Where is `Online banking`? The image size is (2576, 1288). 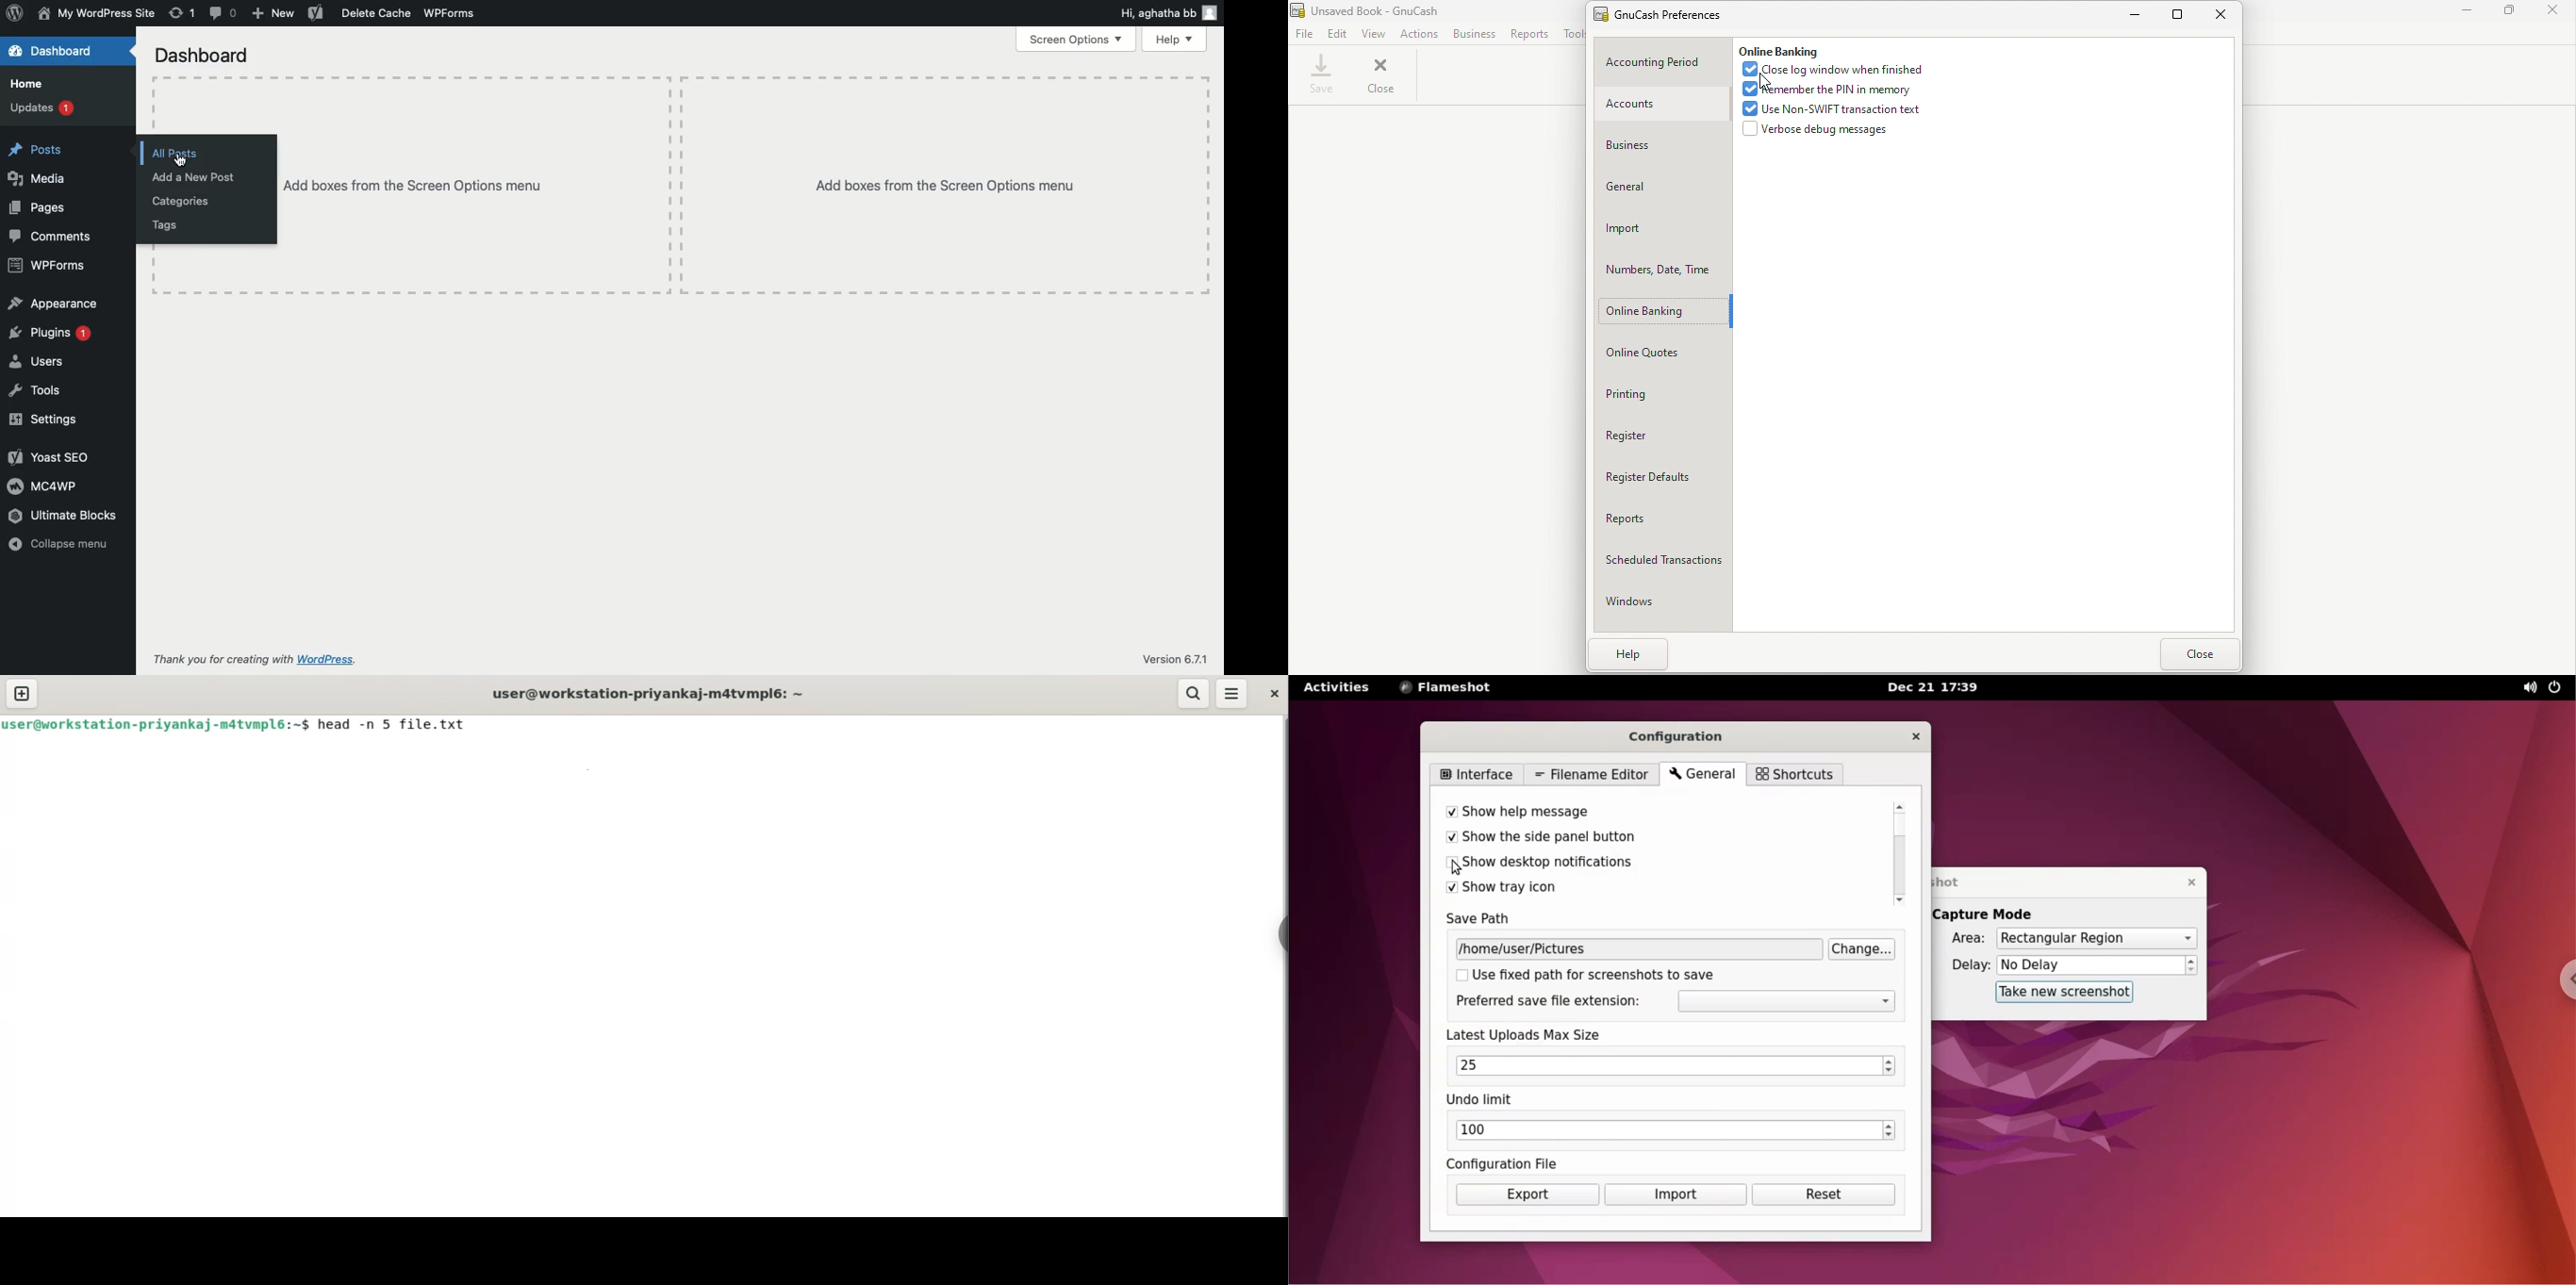
Online banking is located at coordinates (1662, 313).